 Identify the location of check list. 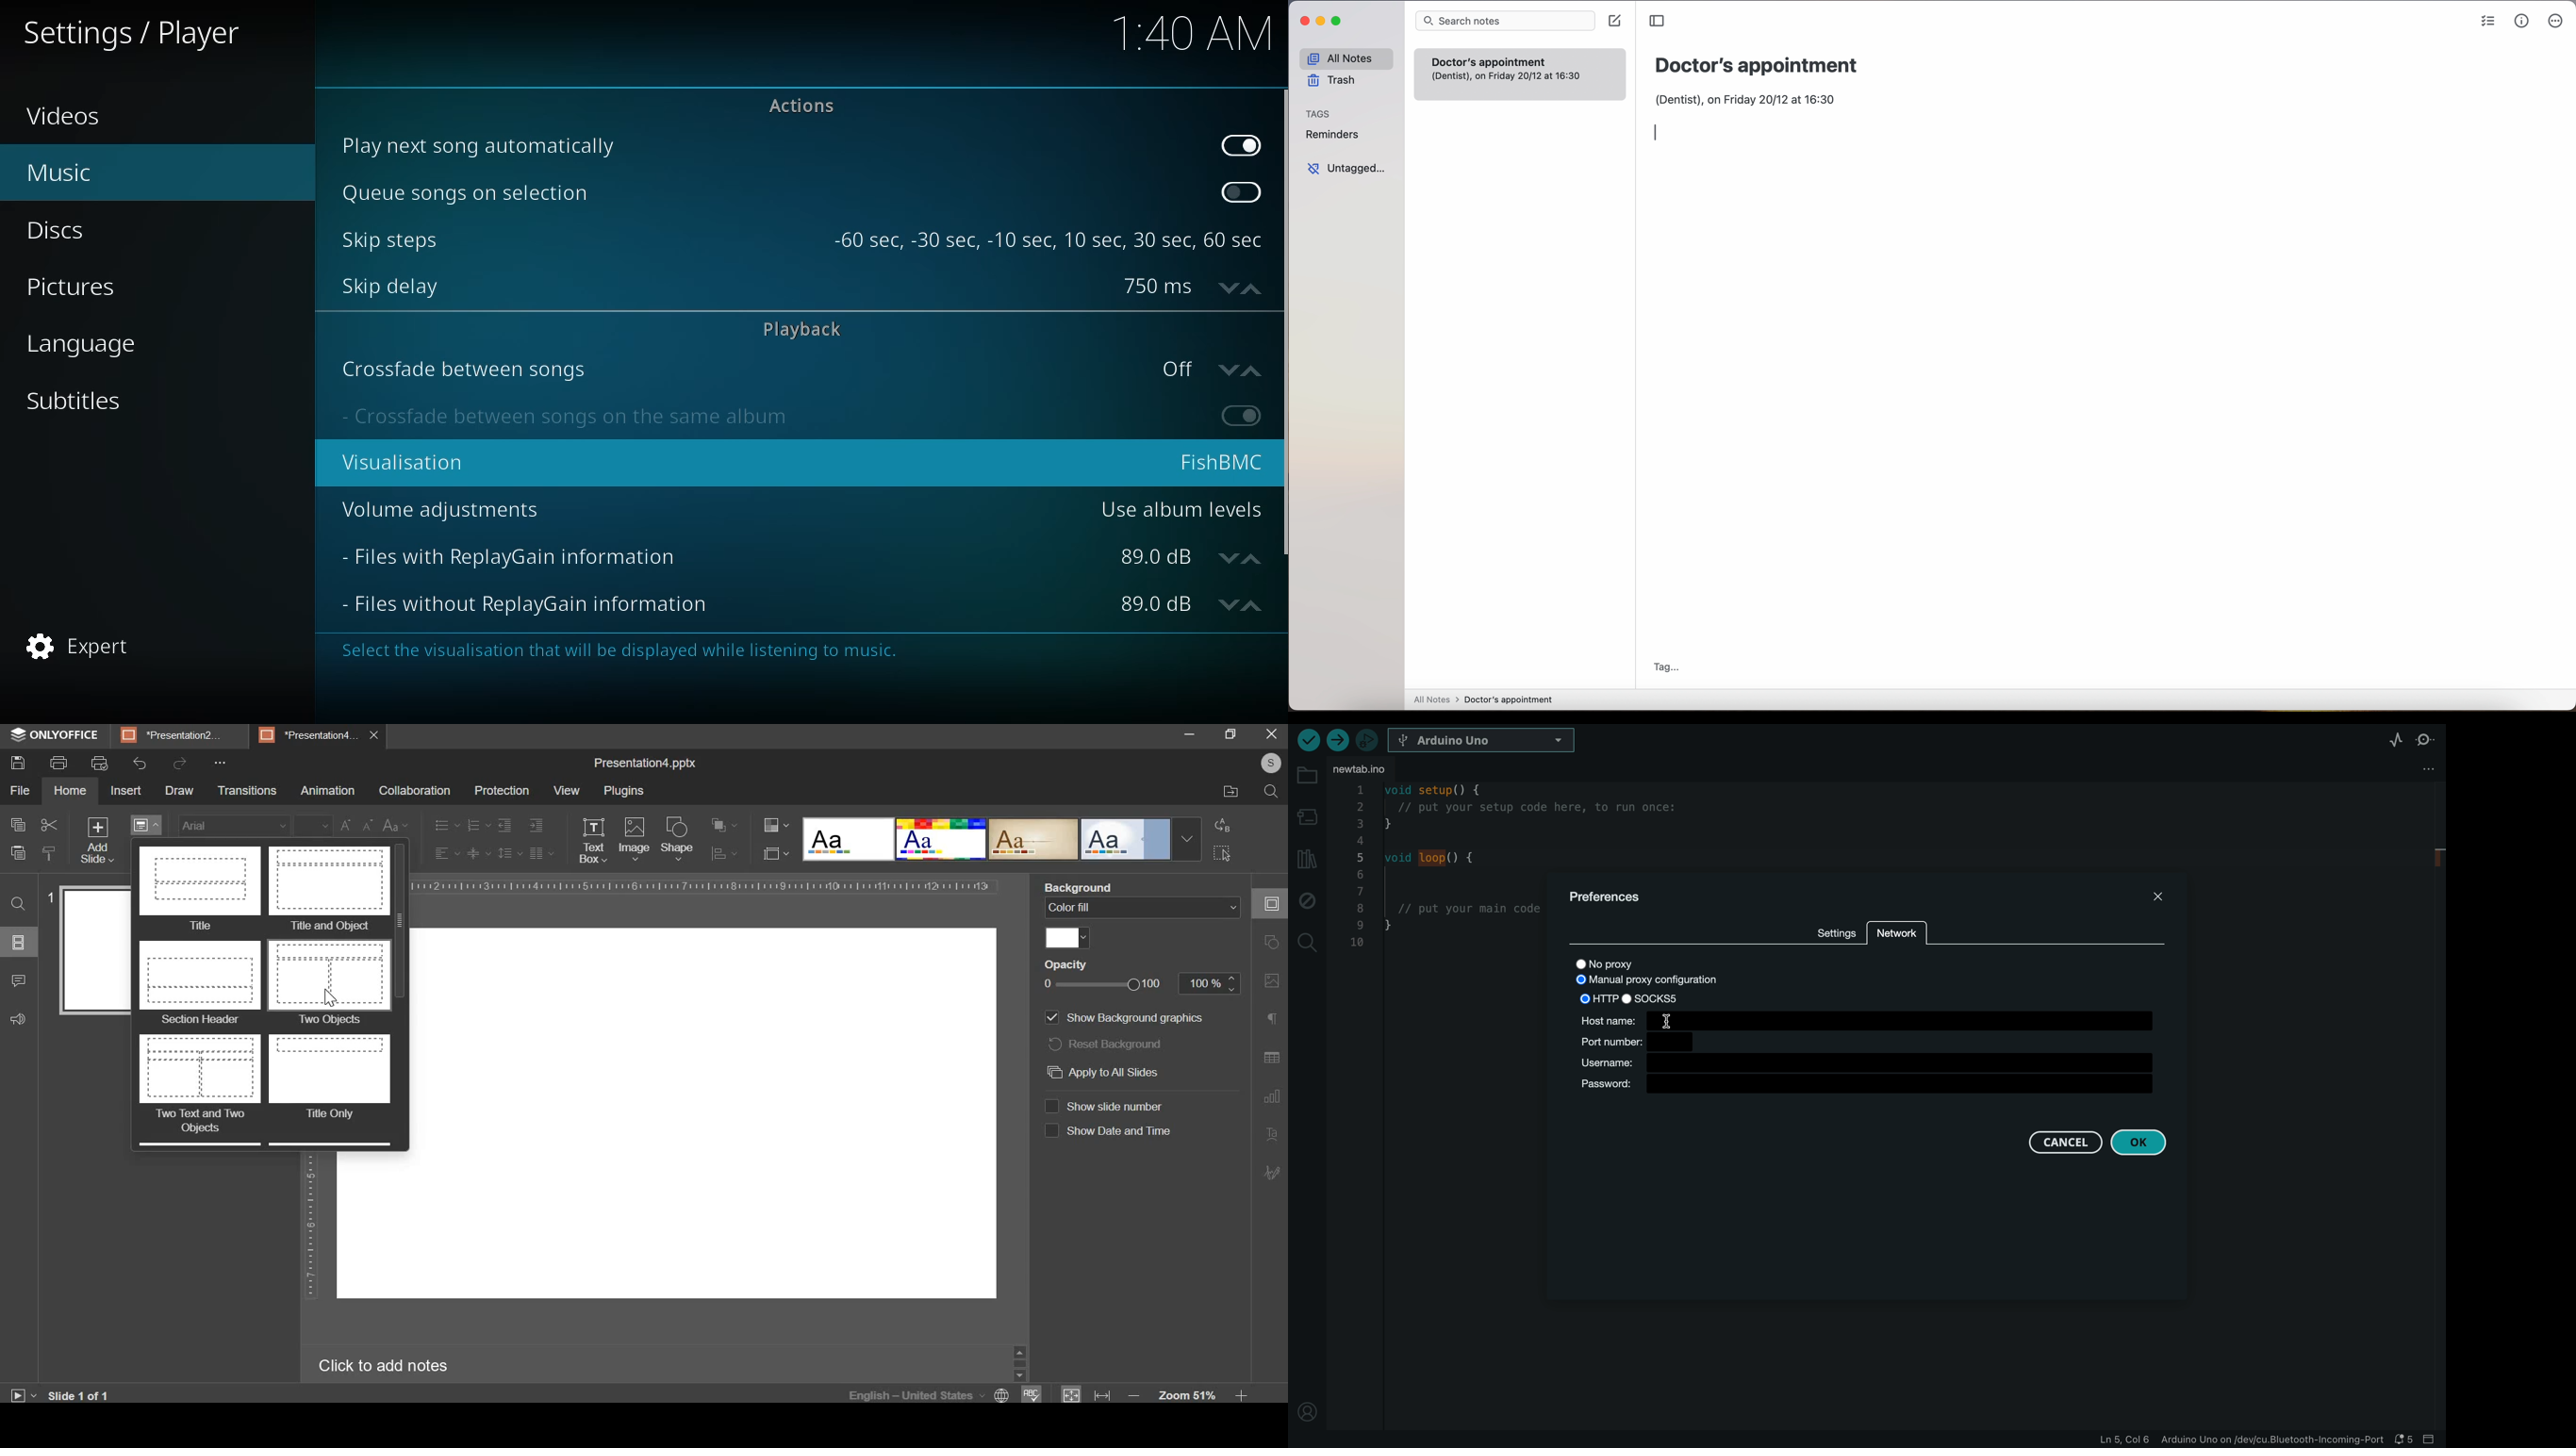
(2485, 22).